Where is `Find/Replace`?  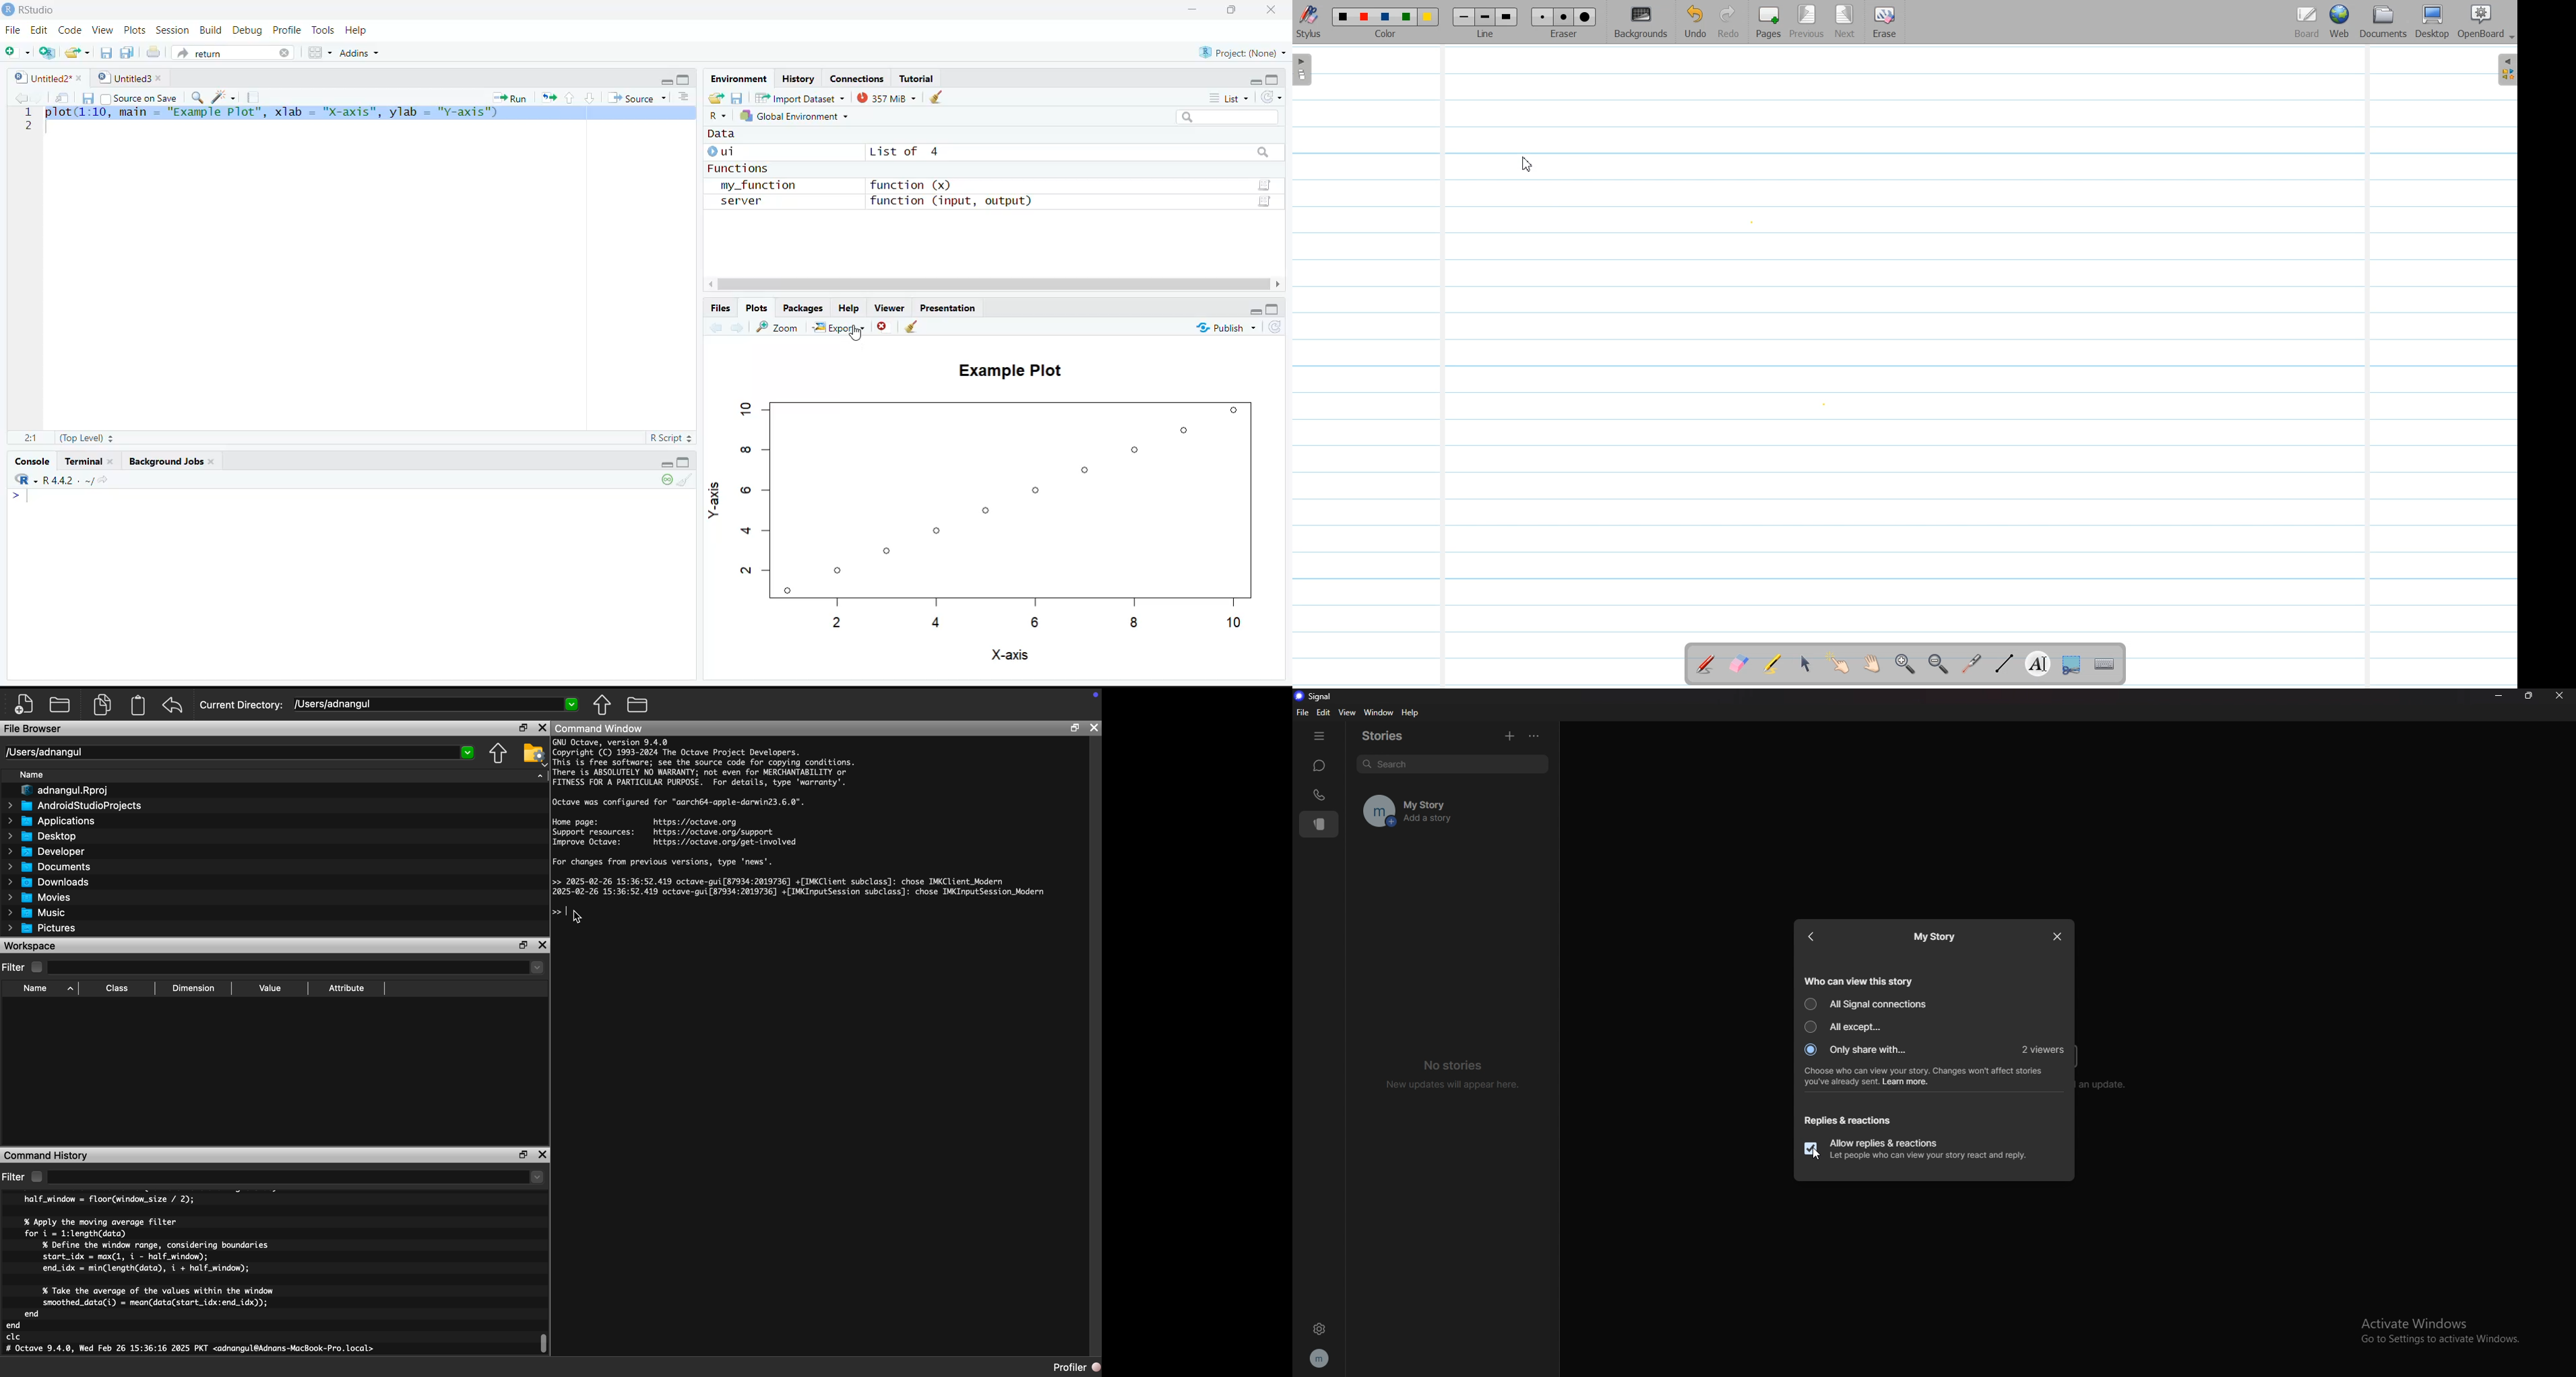
Find/Replace is located at coordinates (196, 97).